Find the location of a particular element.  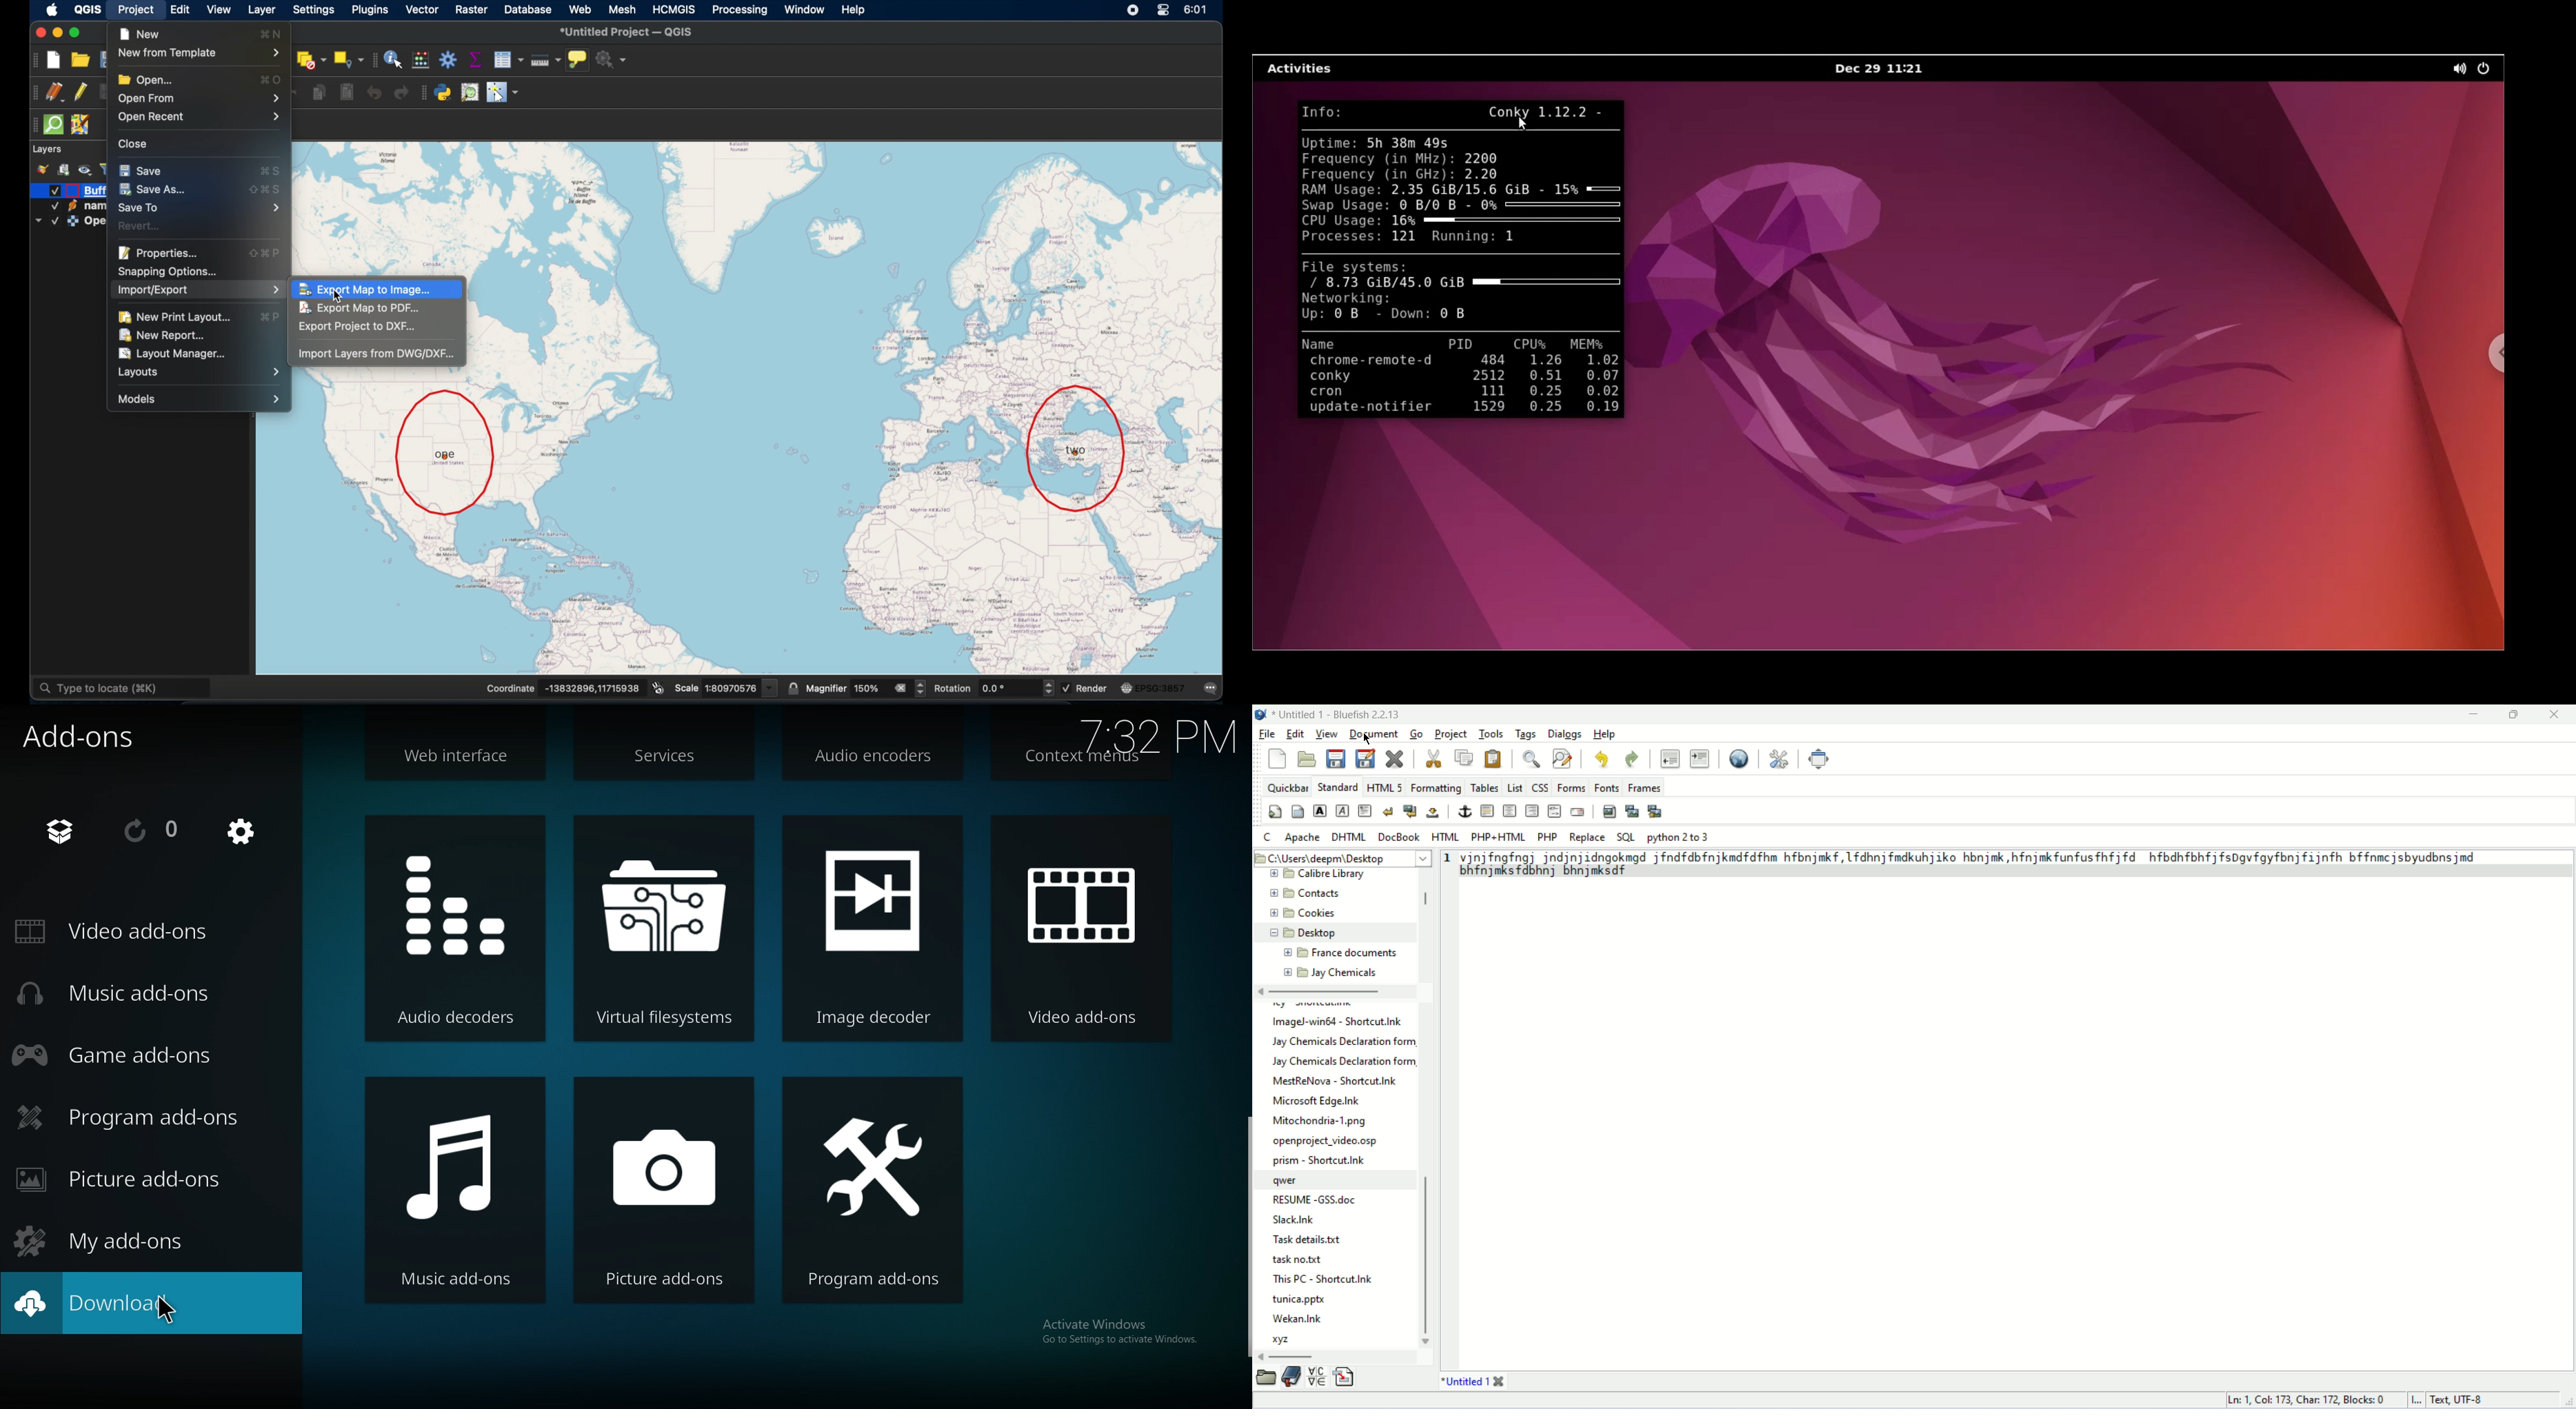

audio encoders is located at coordinates (874, 761).